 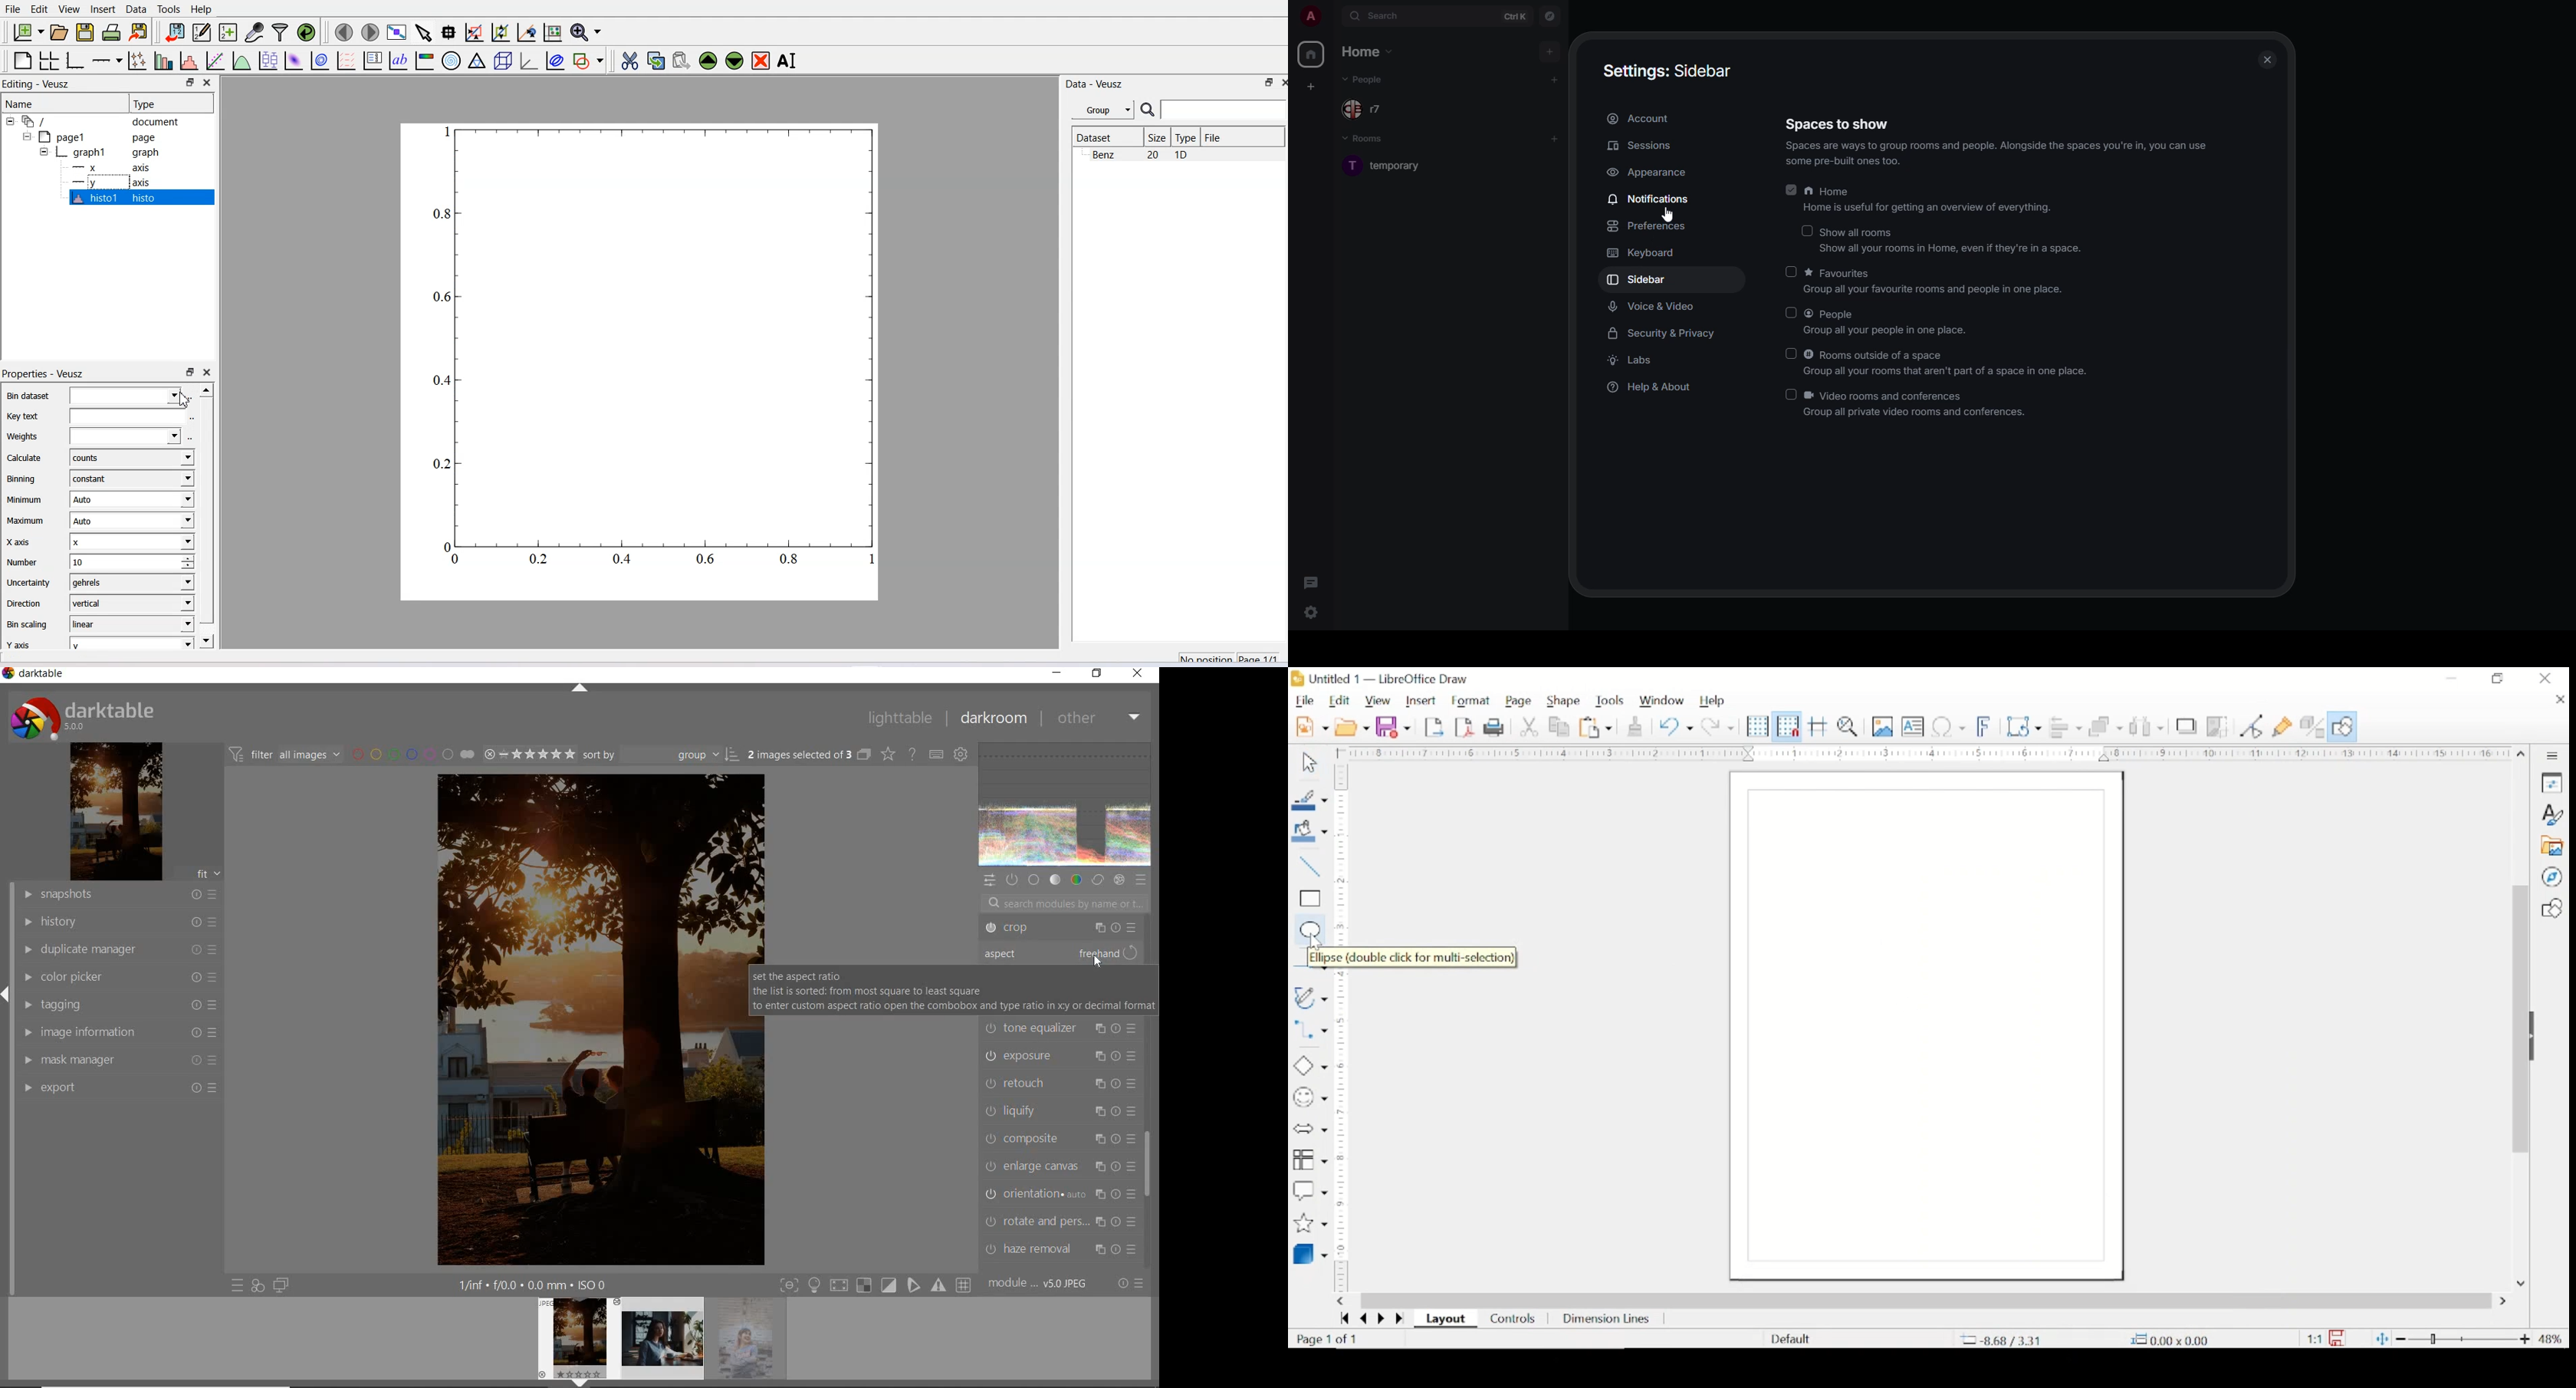 I want to click on zoom level, so click(x=2550, y=1339).